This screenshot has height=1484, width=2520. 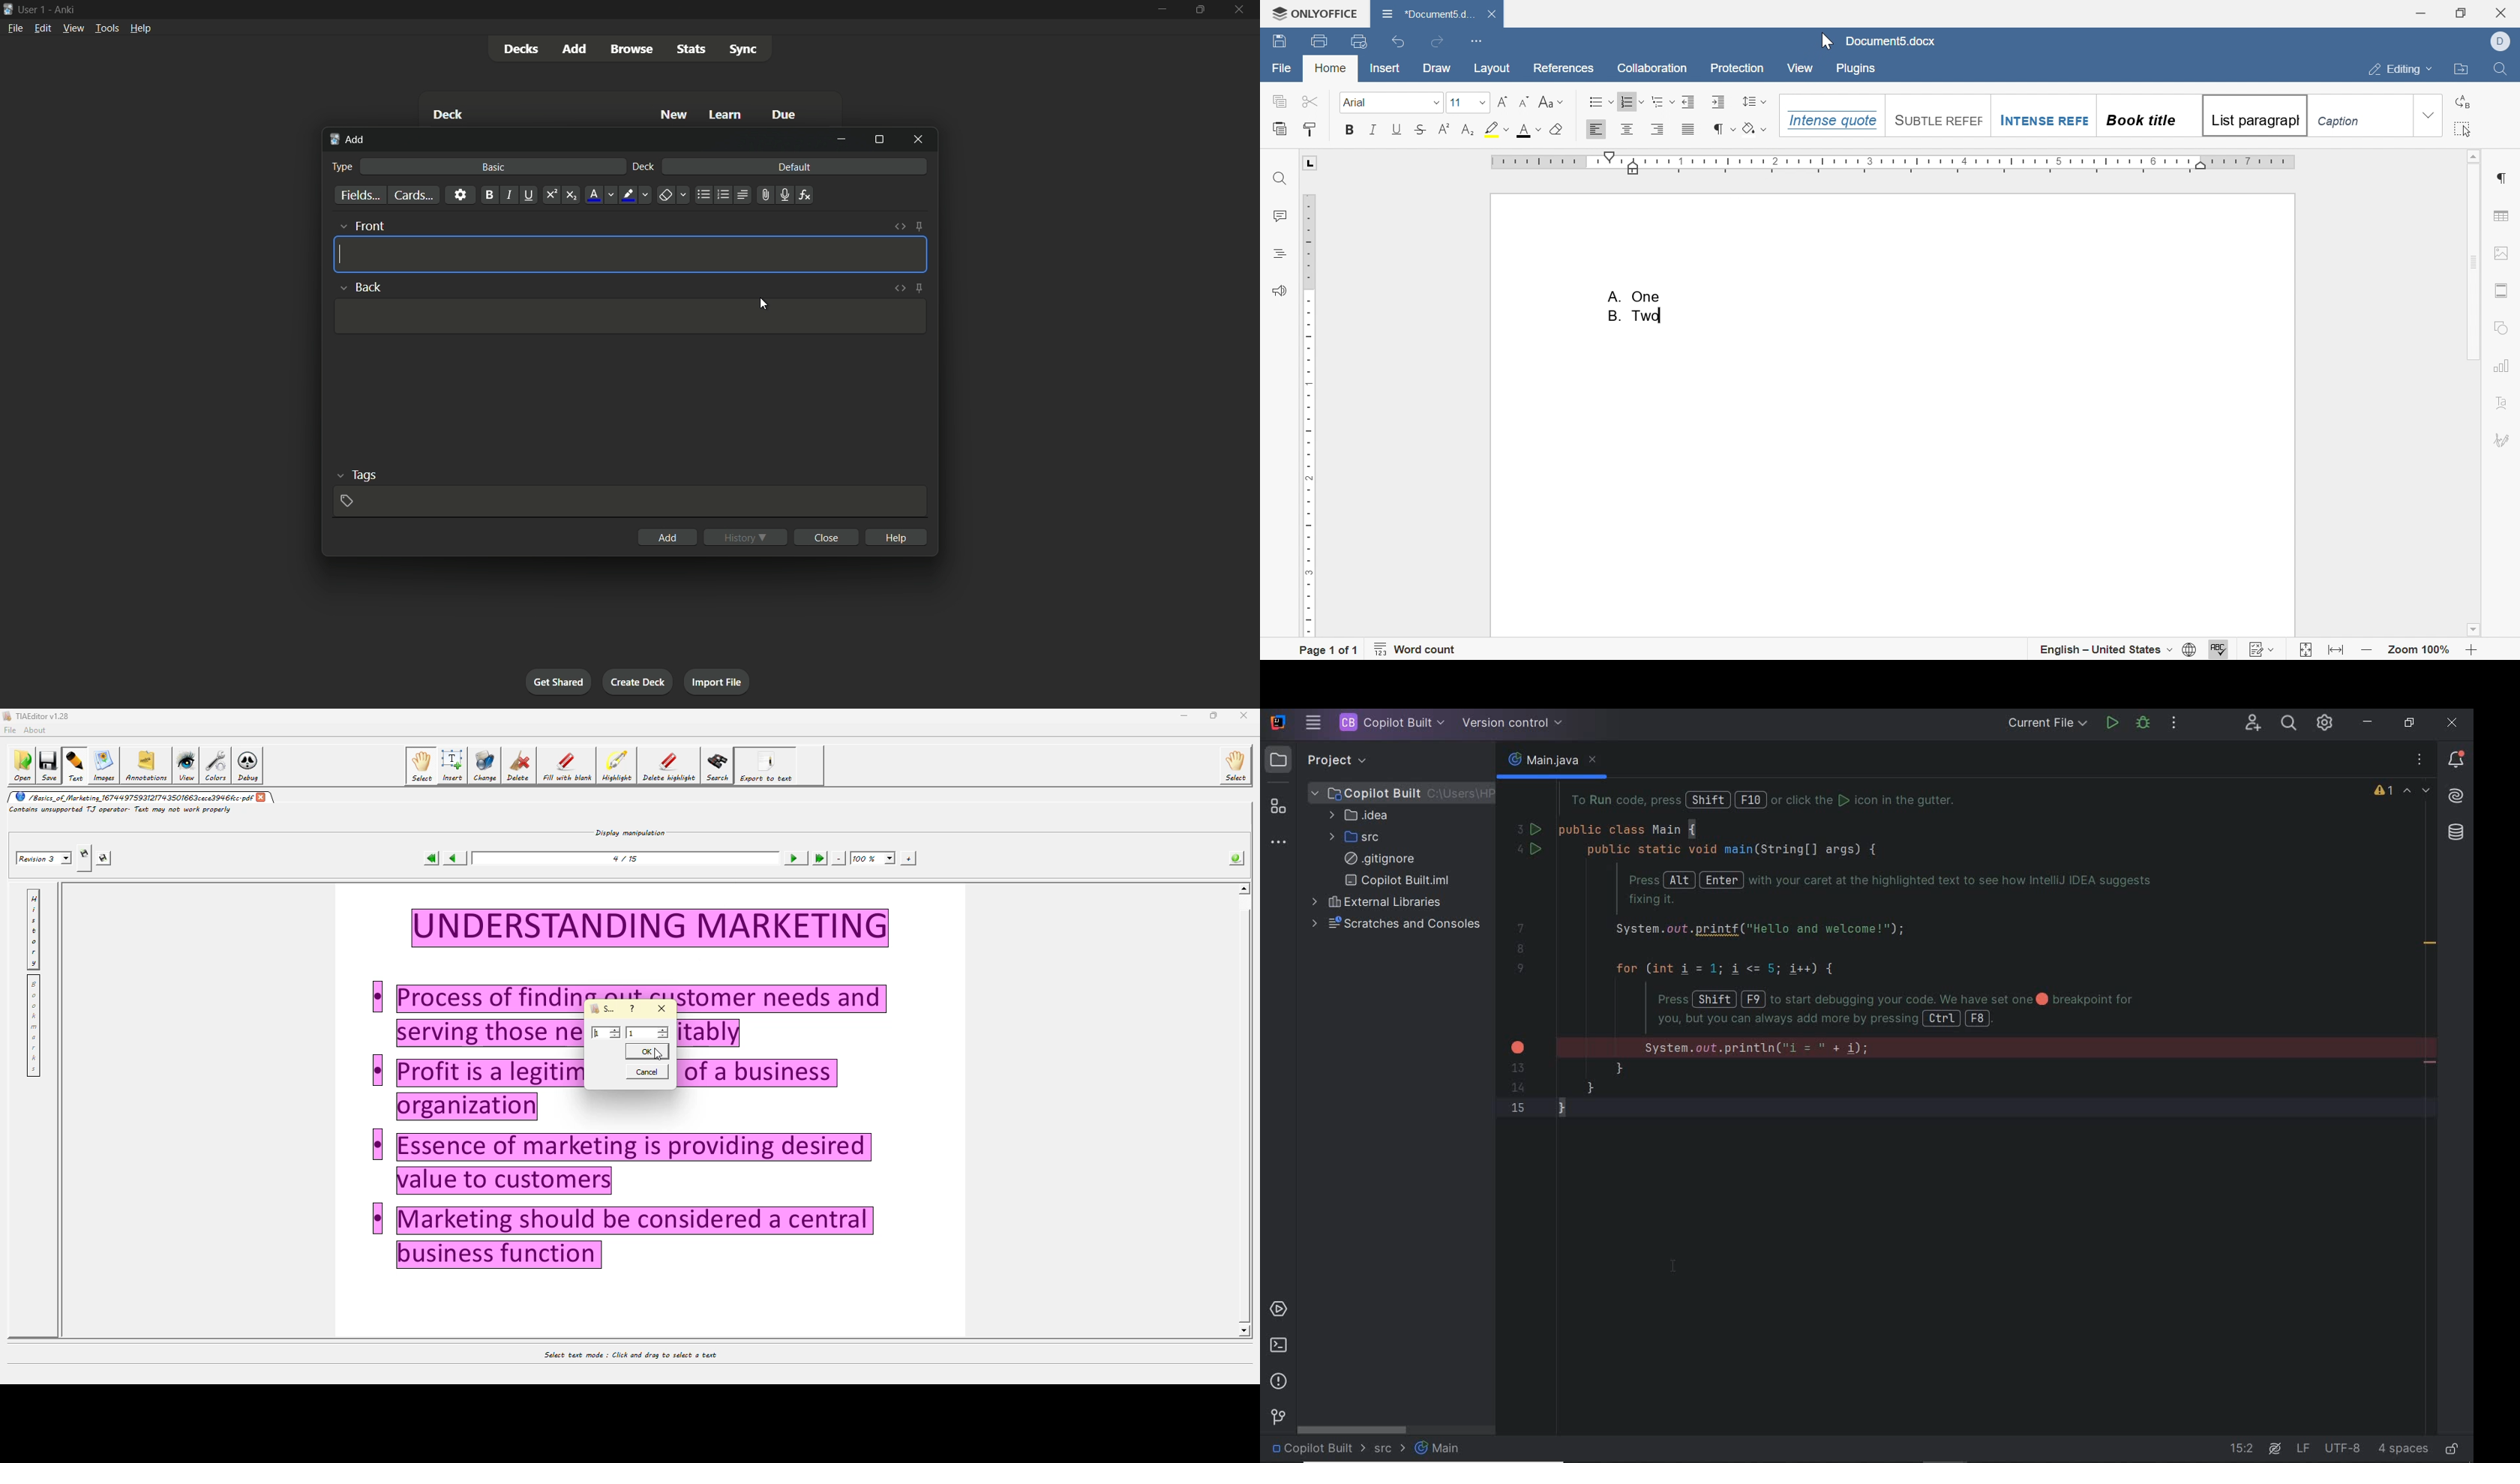 What do you see at coordinates (73, 28) in the screenshot?
I see `view menu` at bounding box center [73, 28].